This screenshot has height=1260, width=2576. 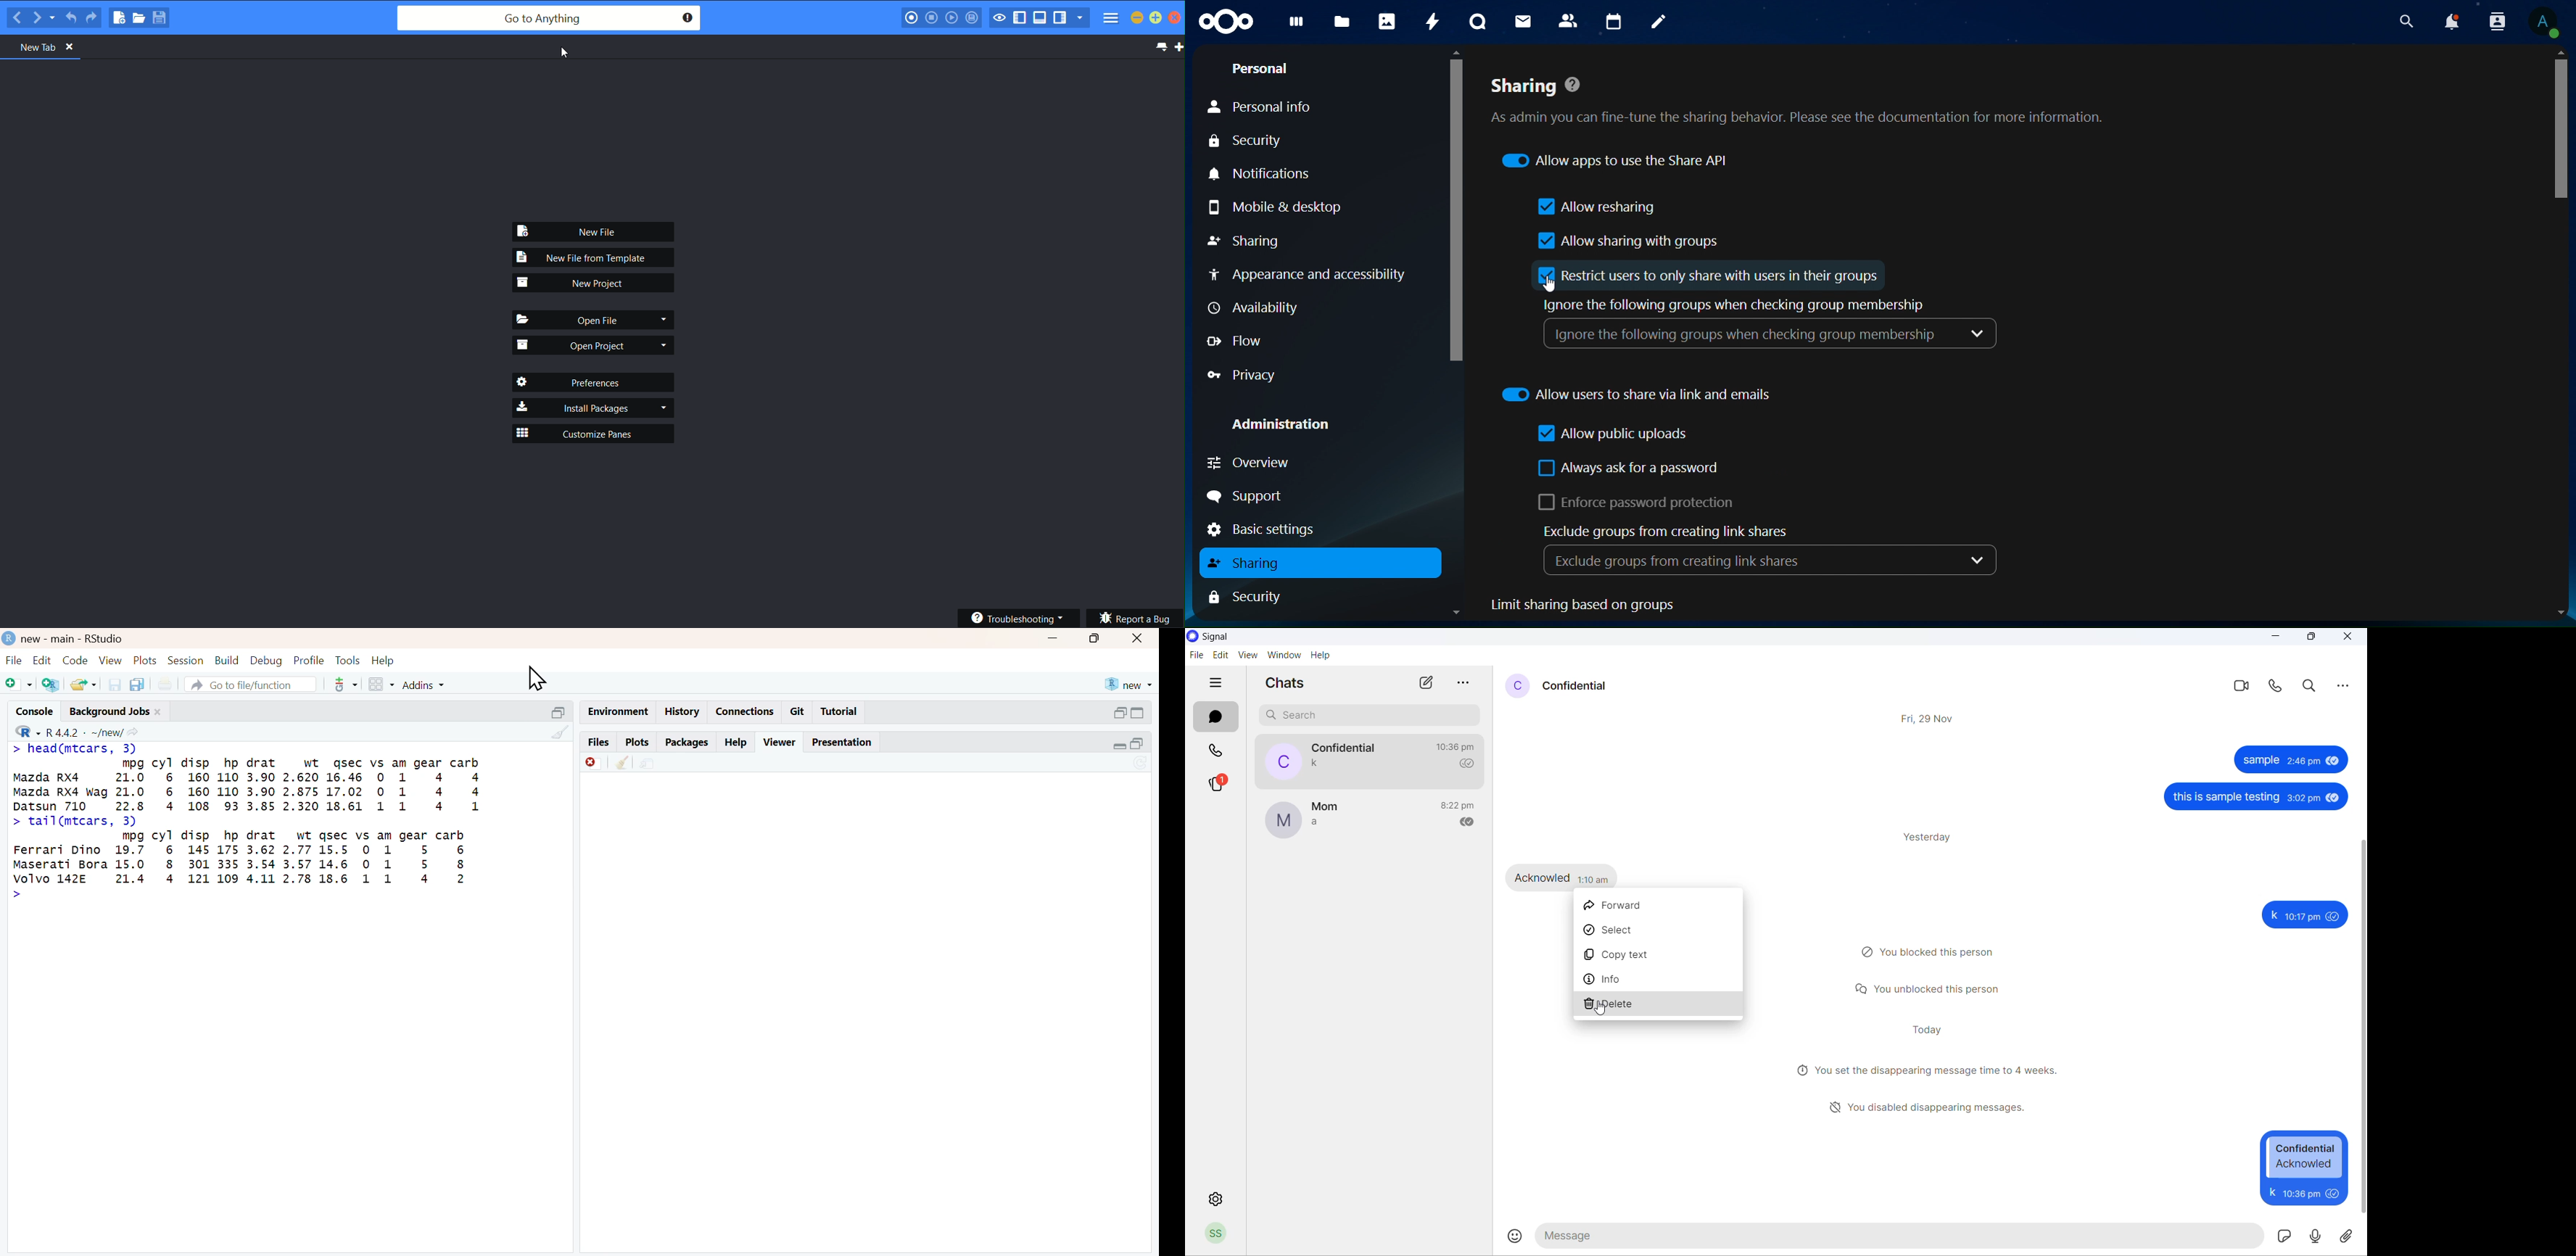 What do you see at coordinates (1055, 638) in the screenshot?
I see `minimize` at bounding box center [1055, 638].